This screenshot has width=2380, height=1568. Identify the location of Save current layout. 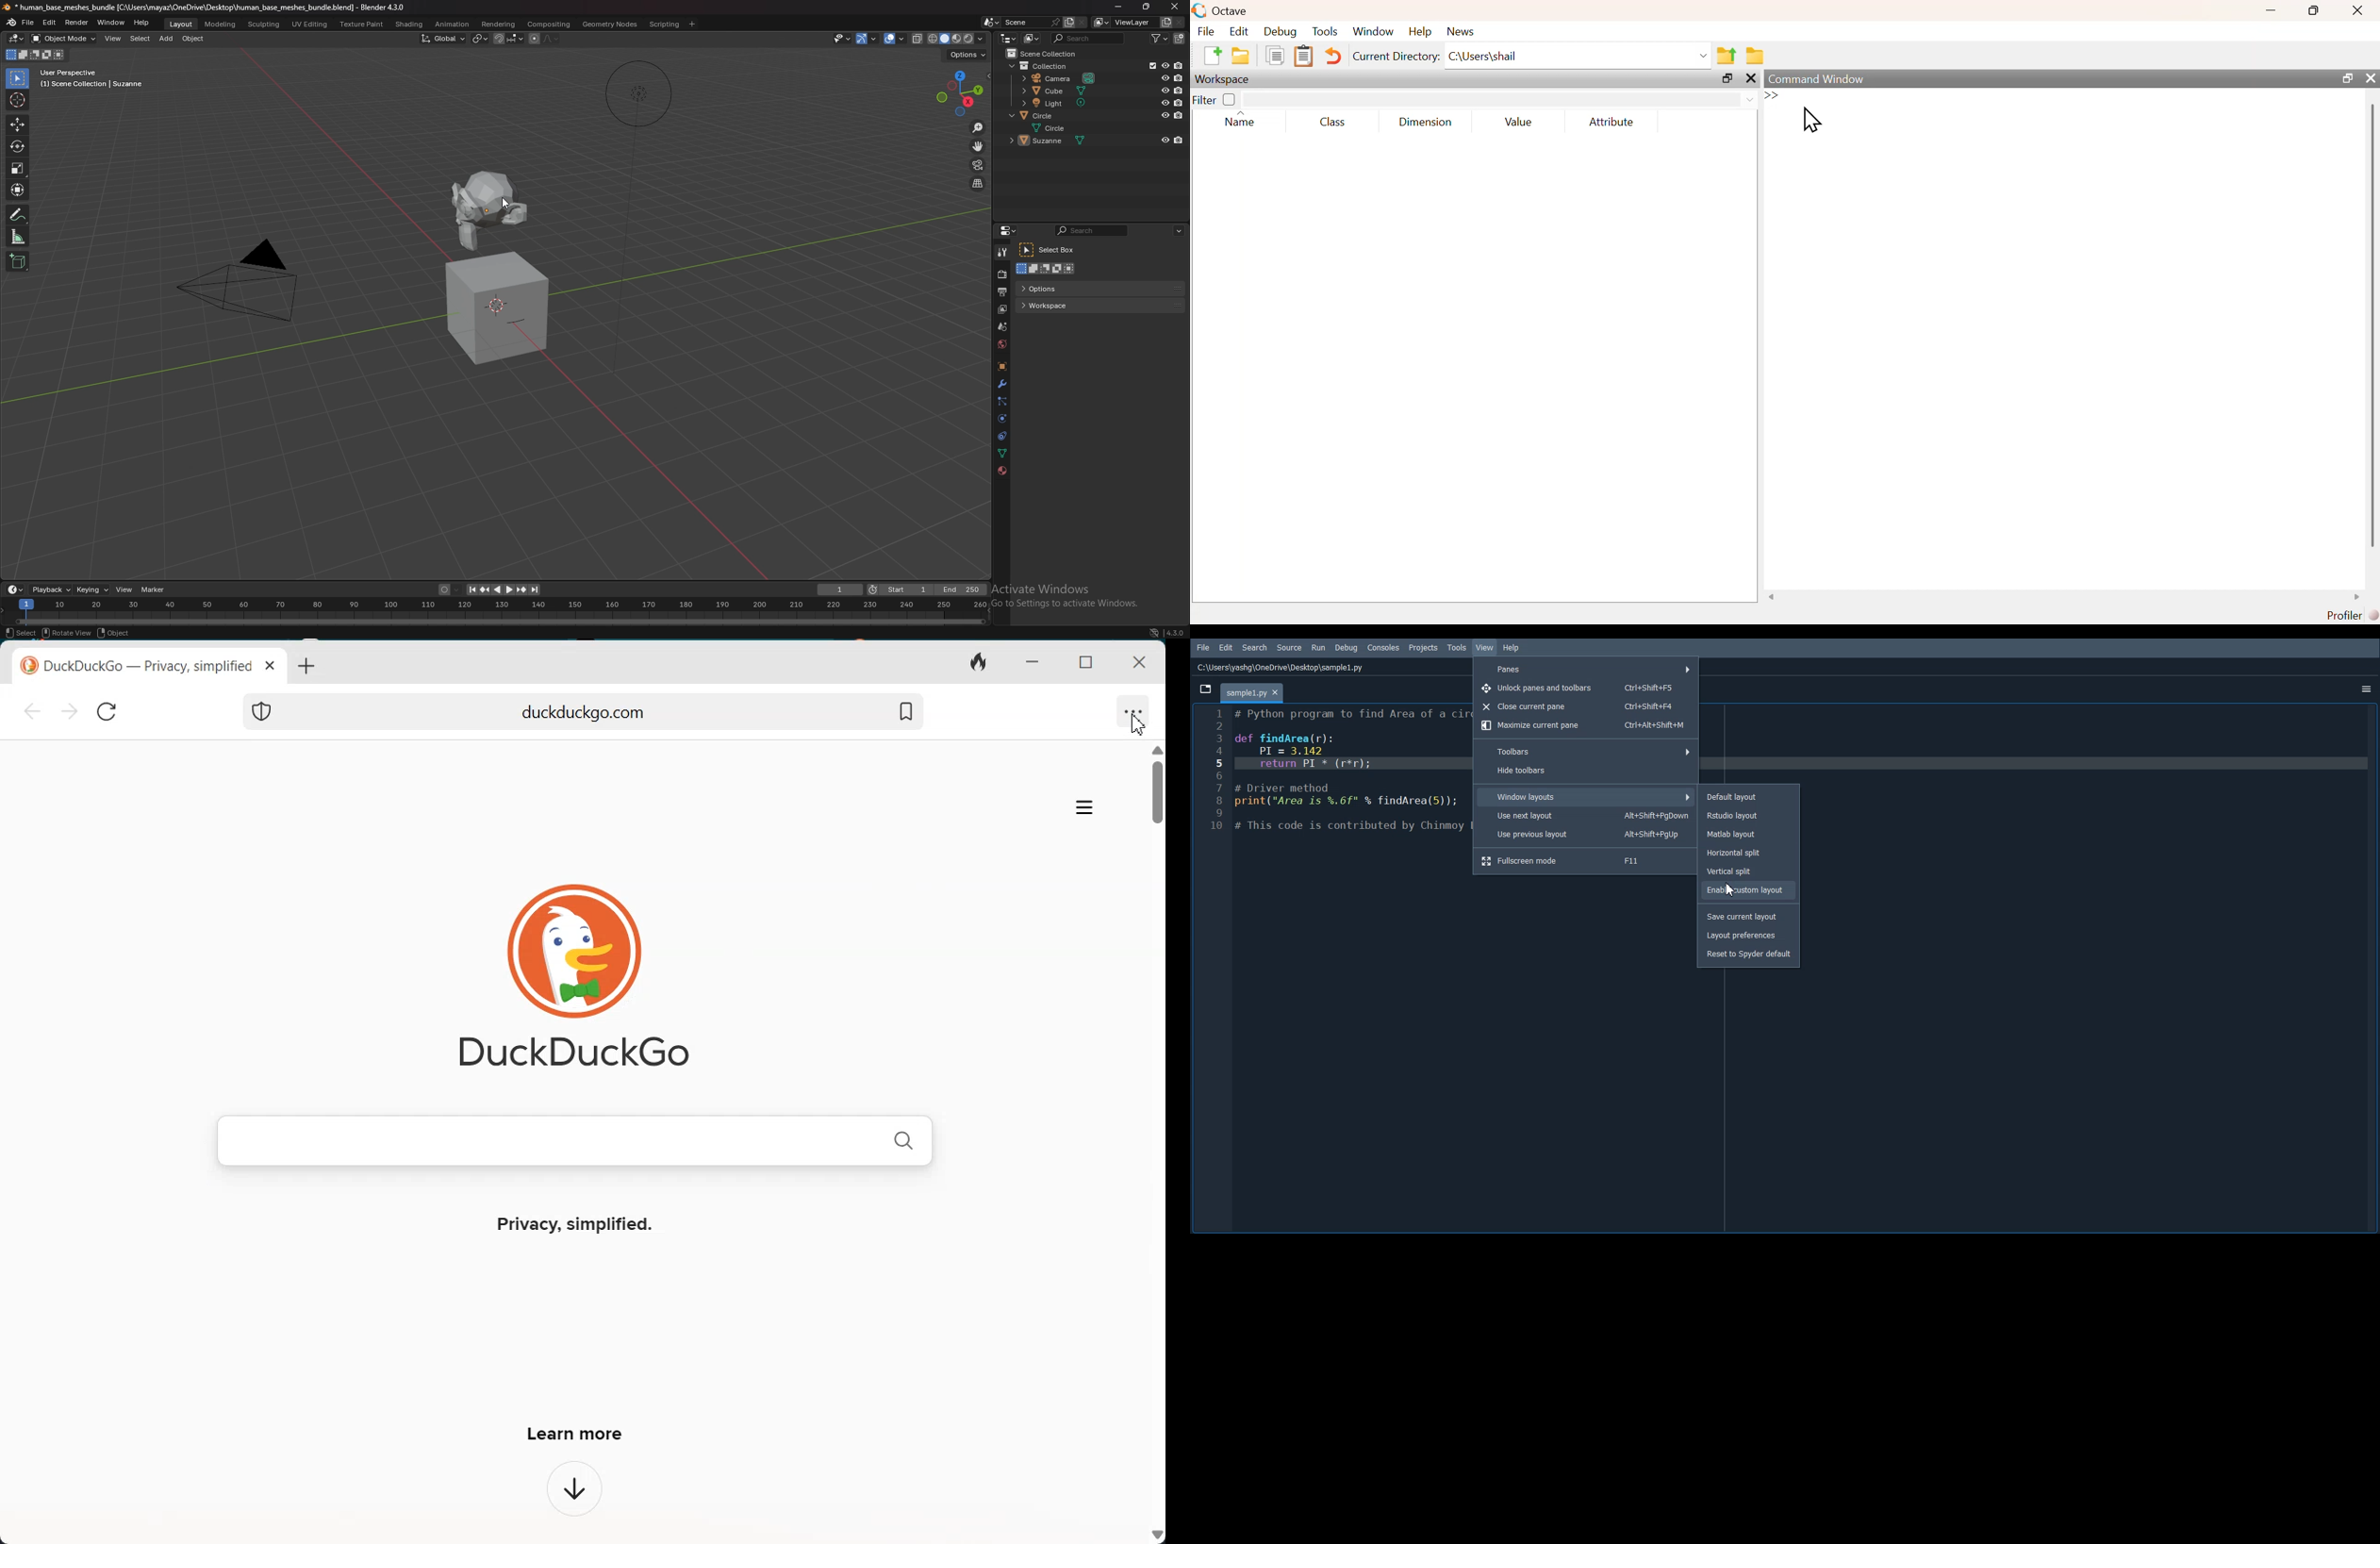
(1750, 916).